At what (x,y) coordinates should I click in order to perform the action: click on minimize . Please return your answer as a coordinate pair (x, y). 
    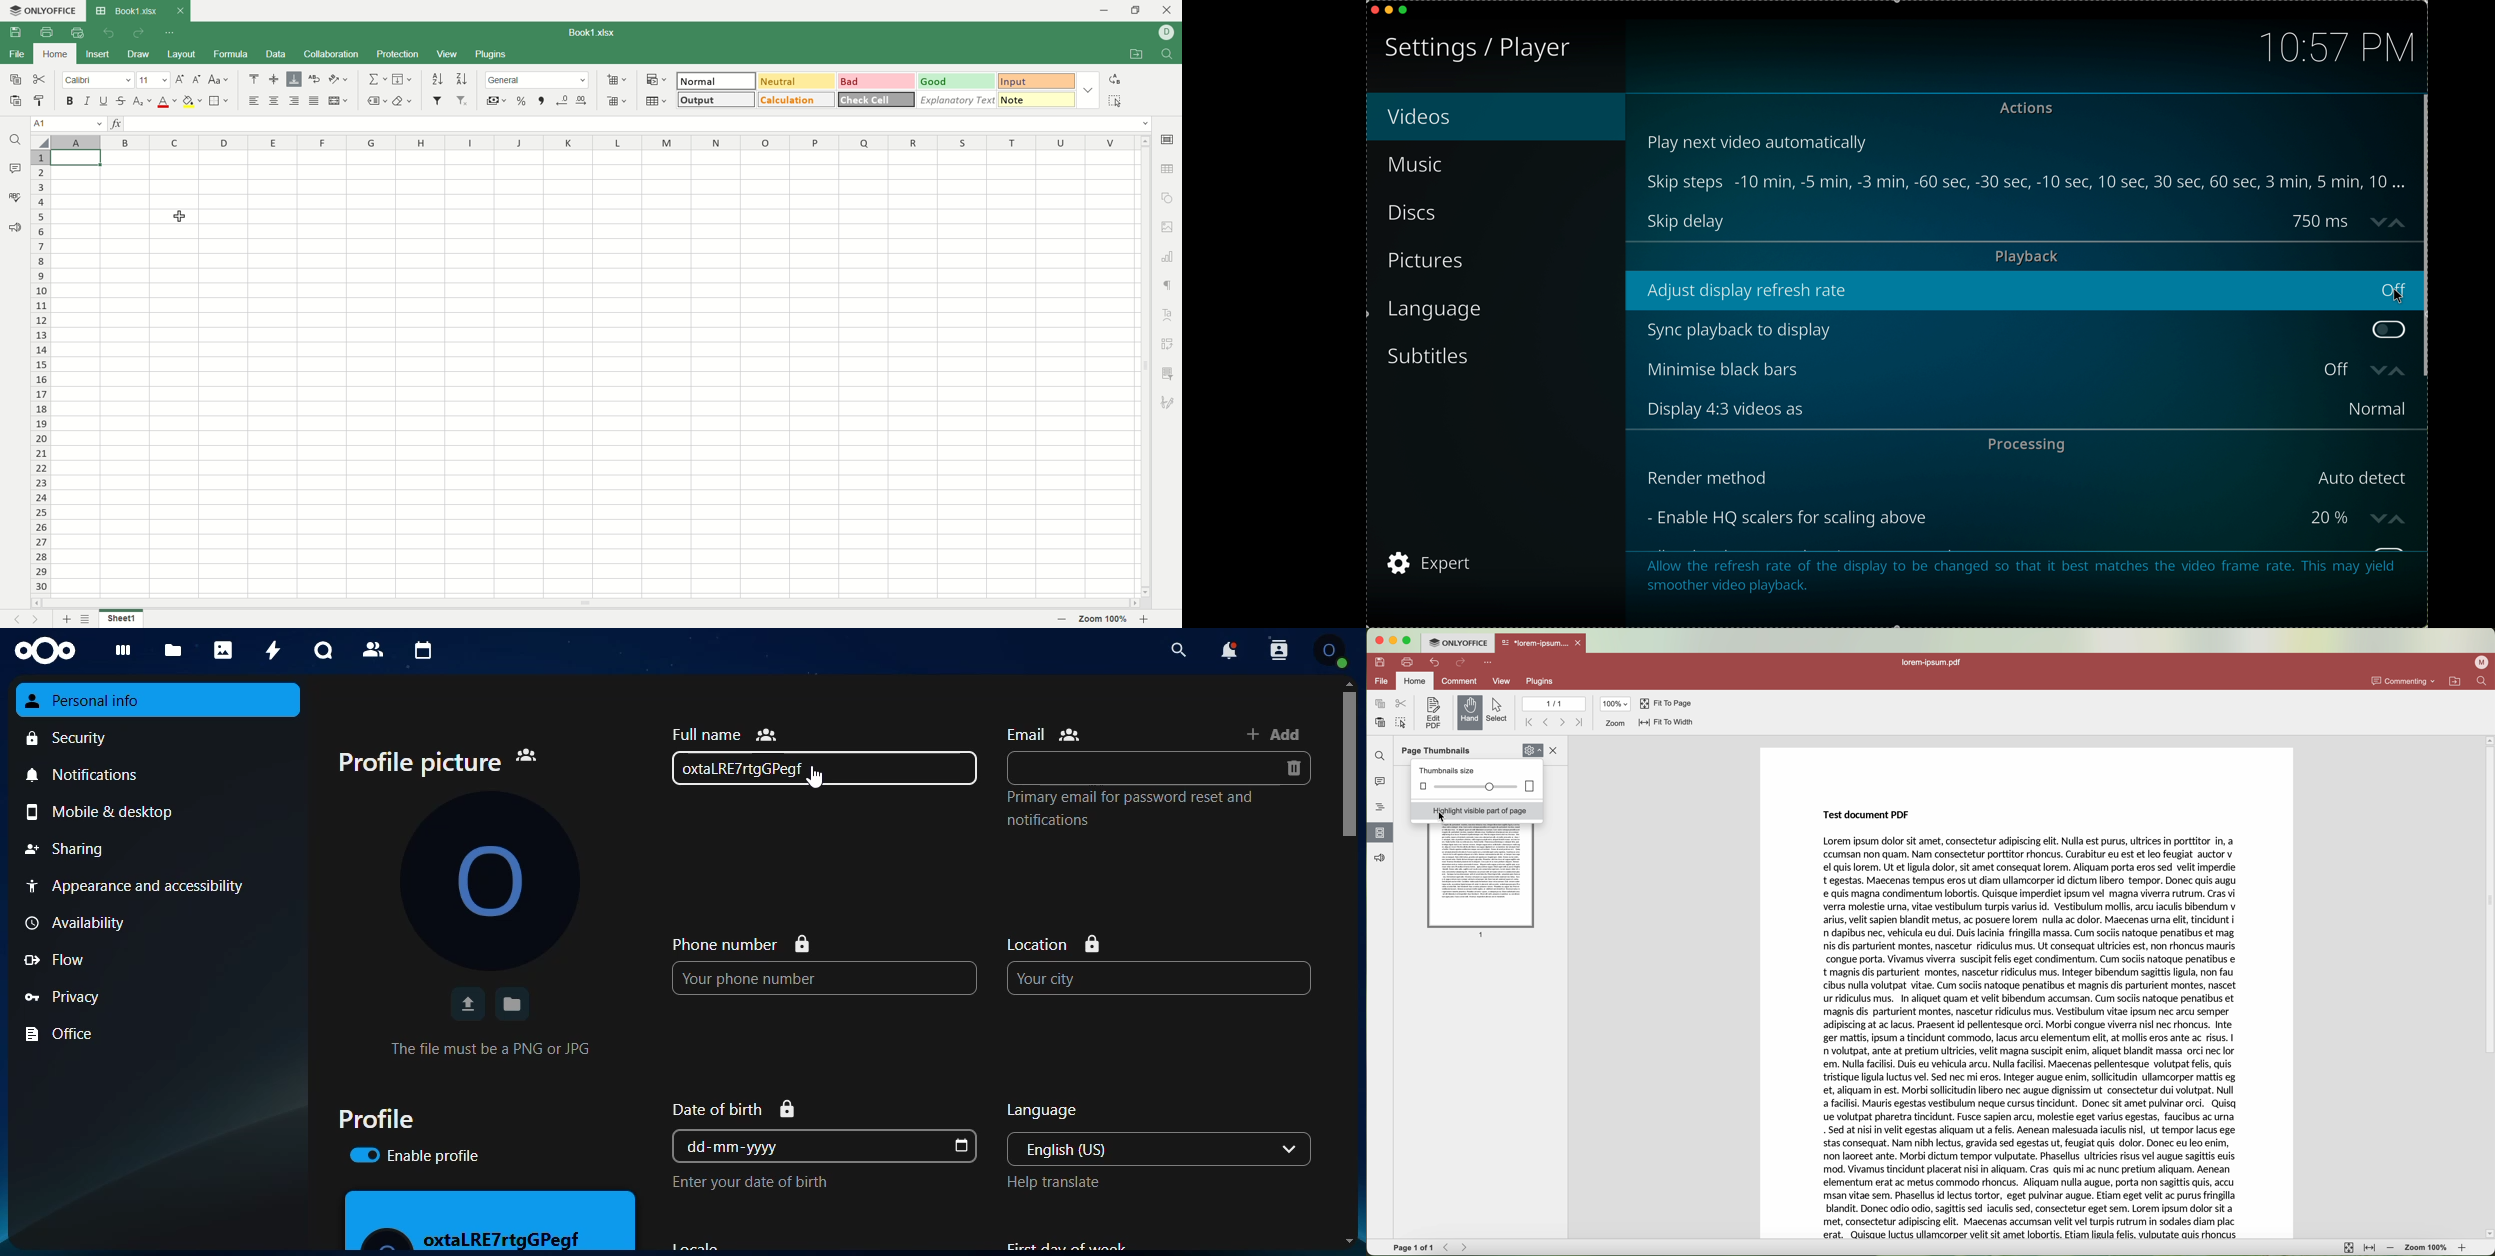
    Looking at the image, I should click on (1389, 12).